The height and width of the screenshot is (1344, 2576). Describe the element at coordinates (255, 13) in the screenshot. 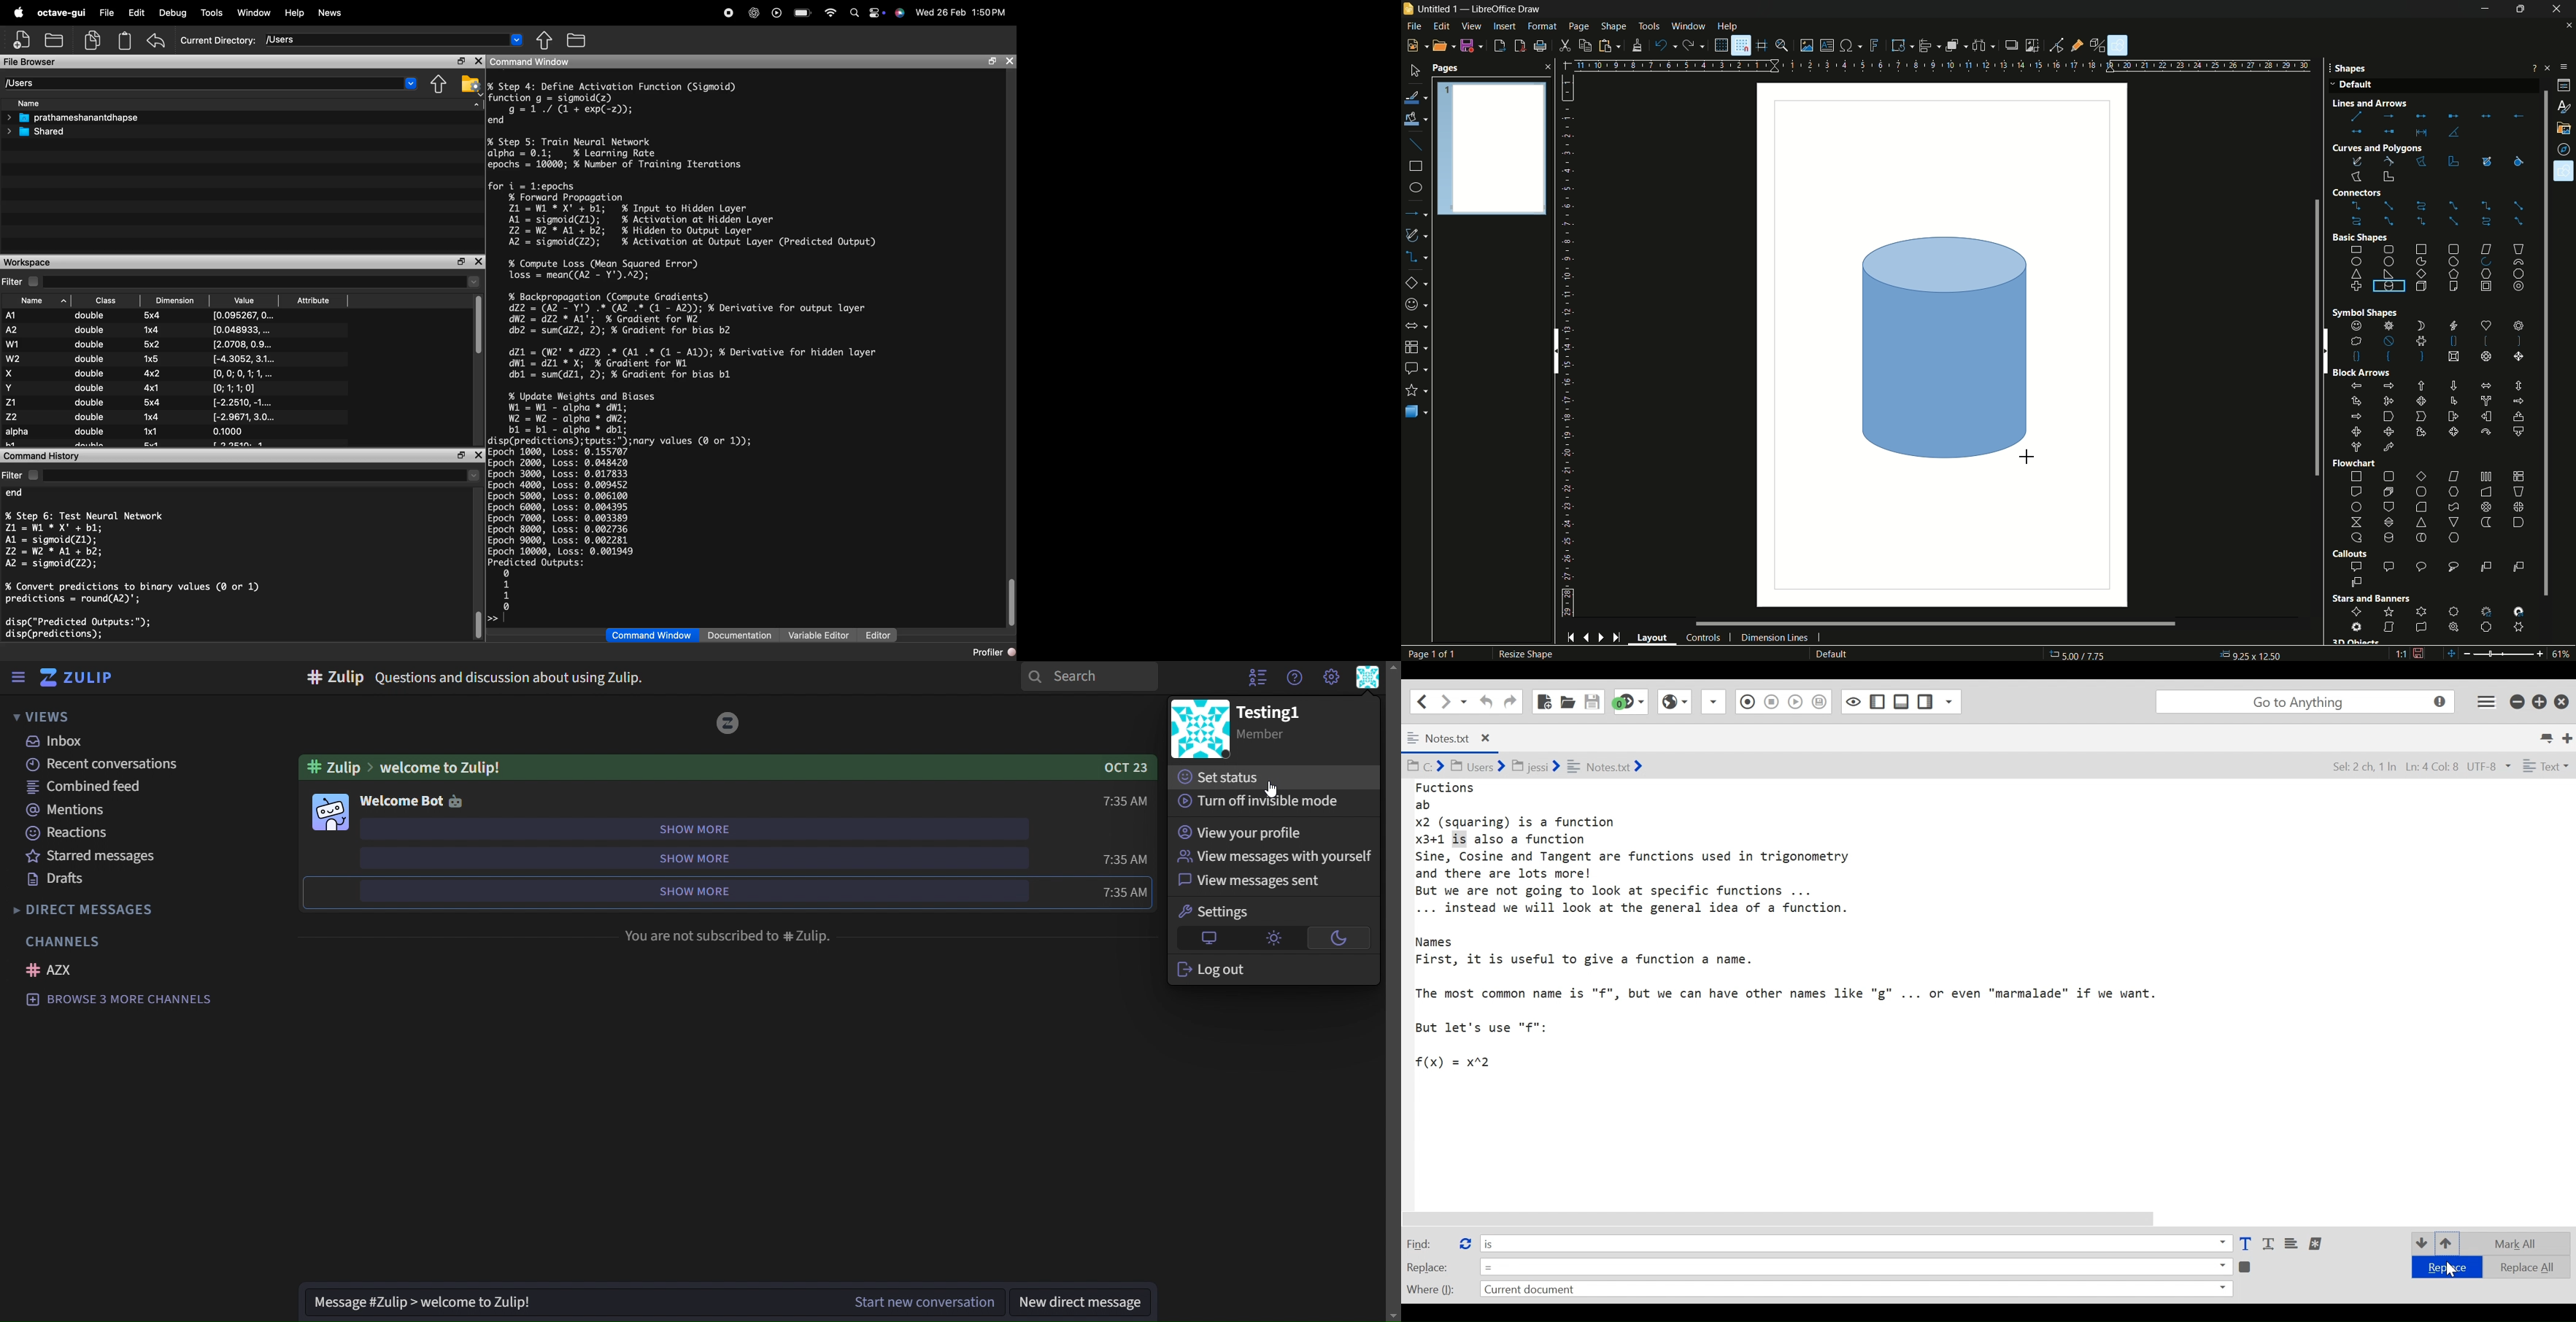

I see `Window` at that location.